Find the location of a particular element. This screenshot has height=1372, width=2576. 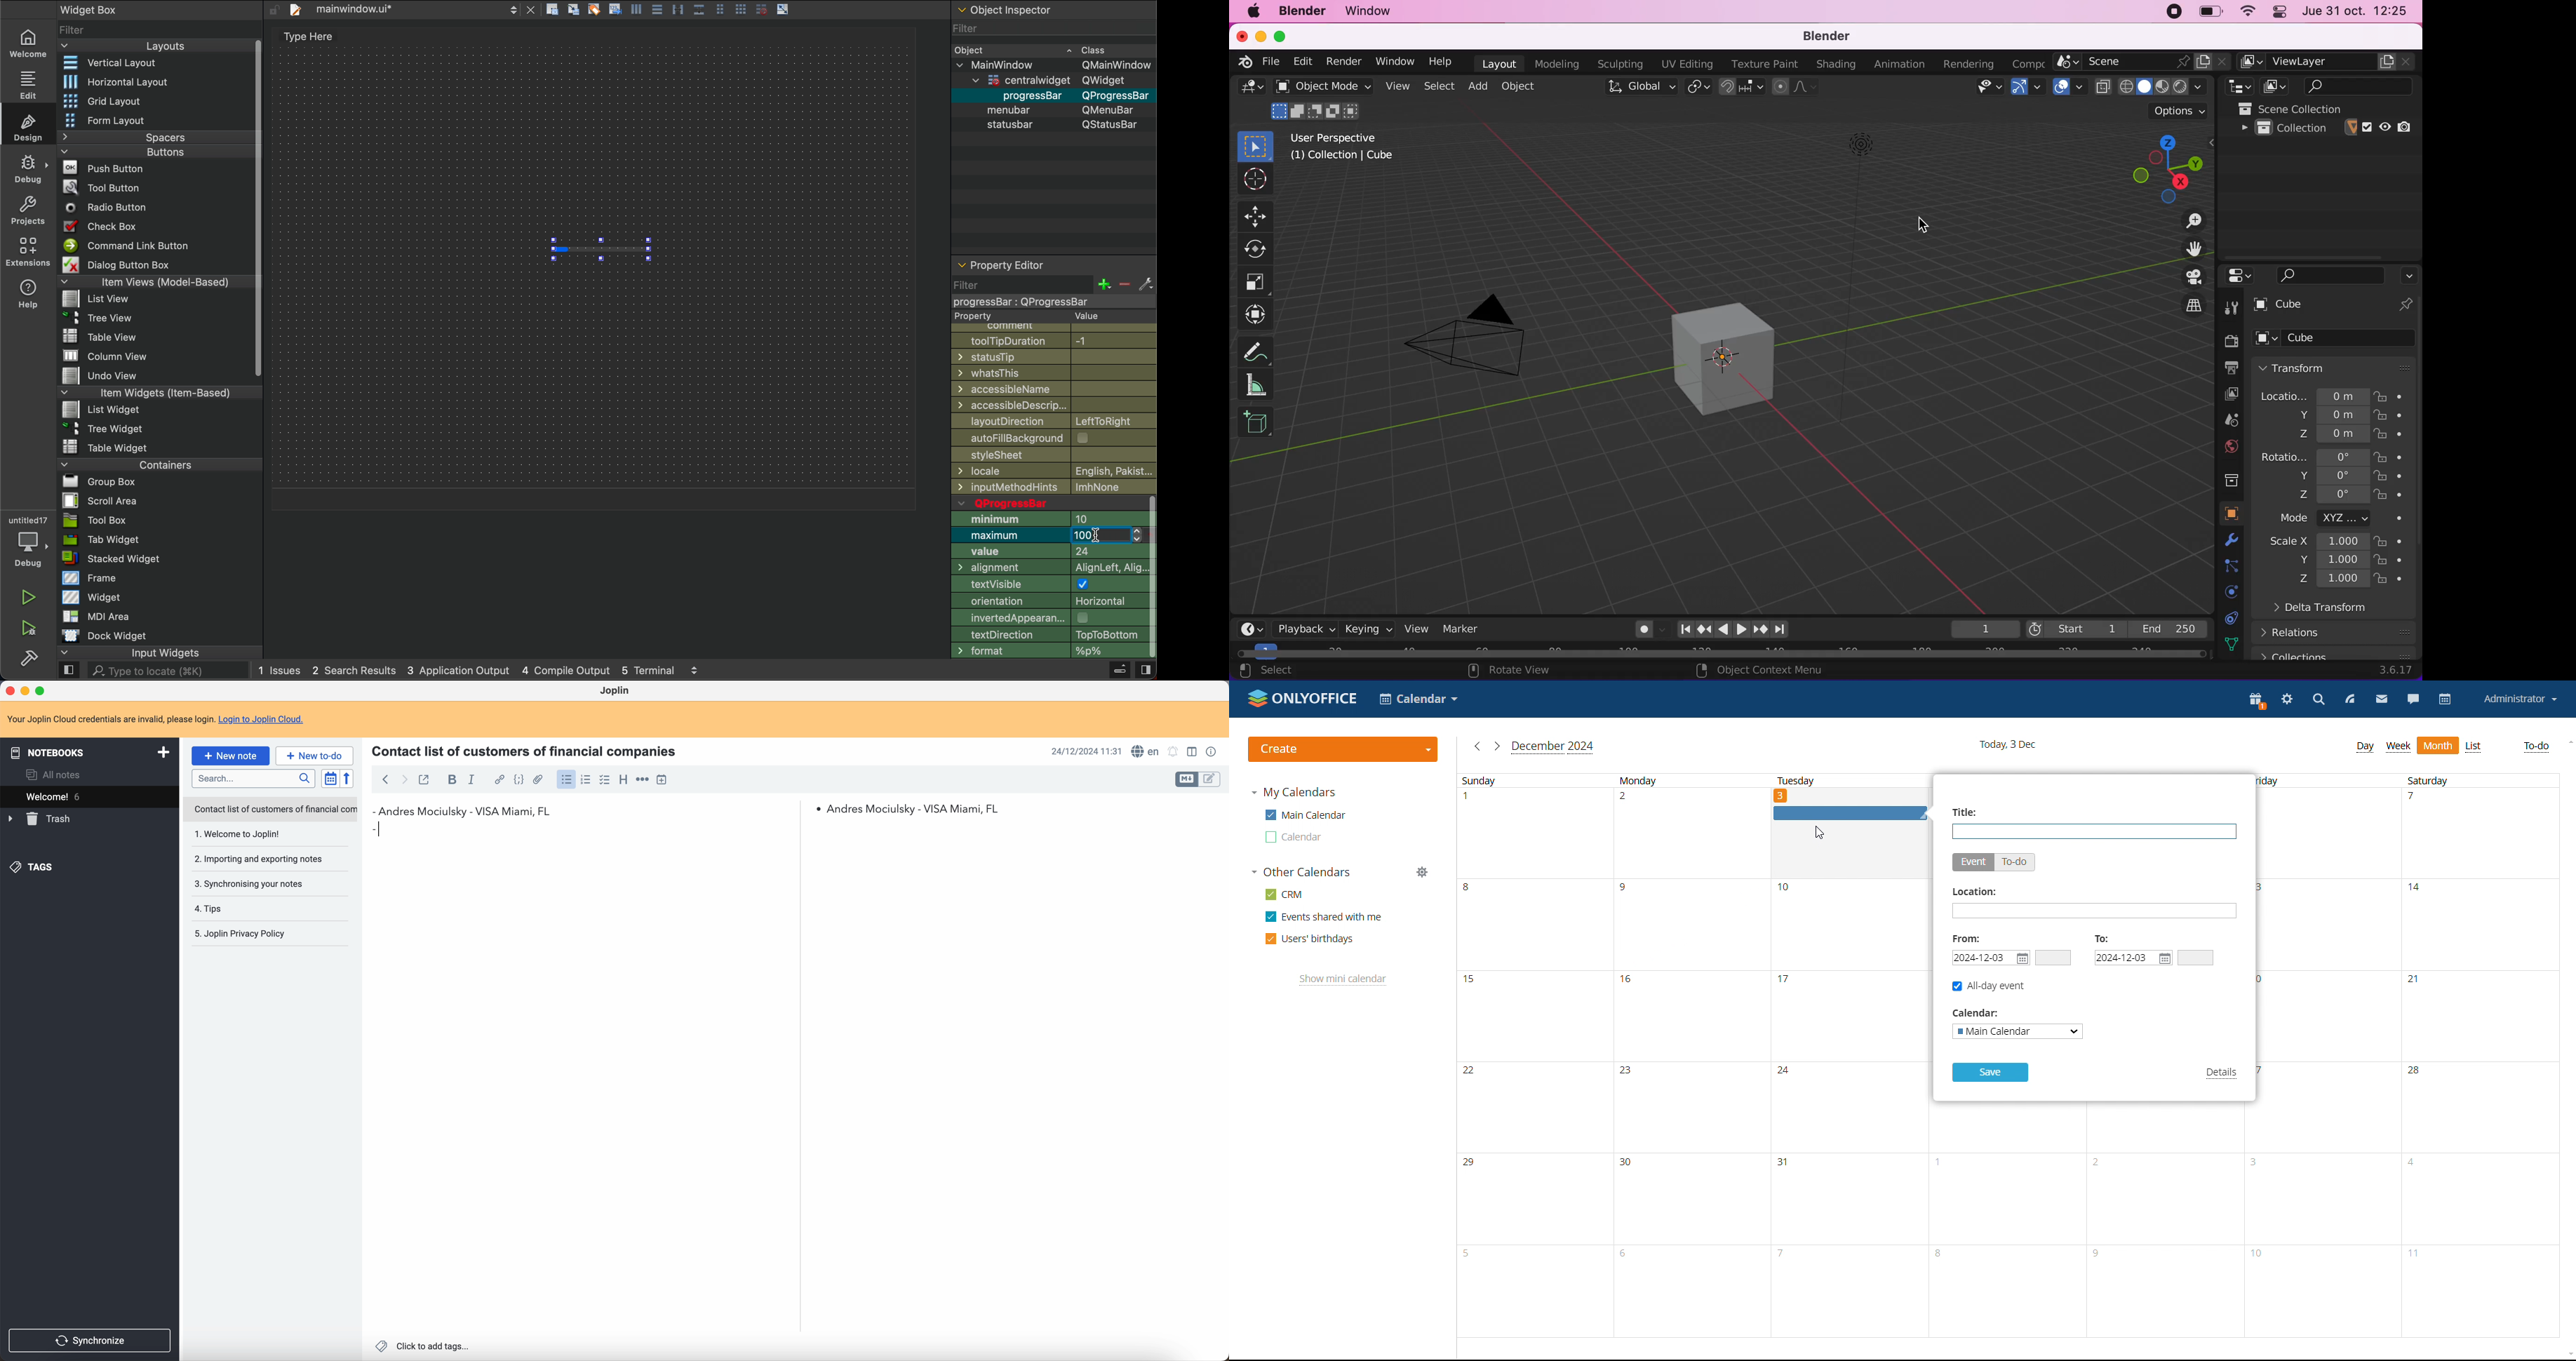

3. Synchronising your notes is located at coordinates (252, 883).